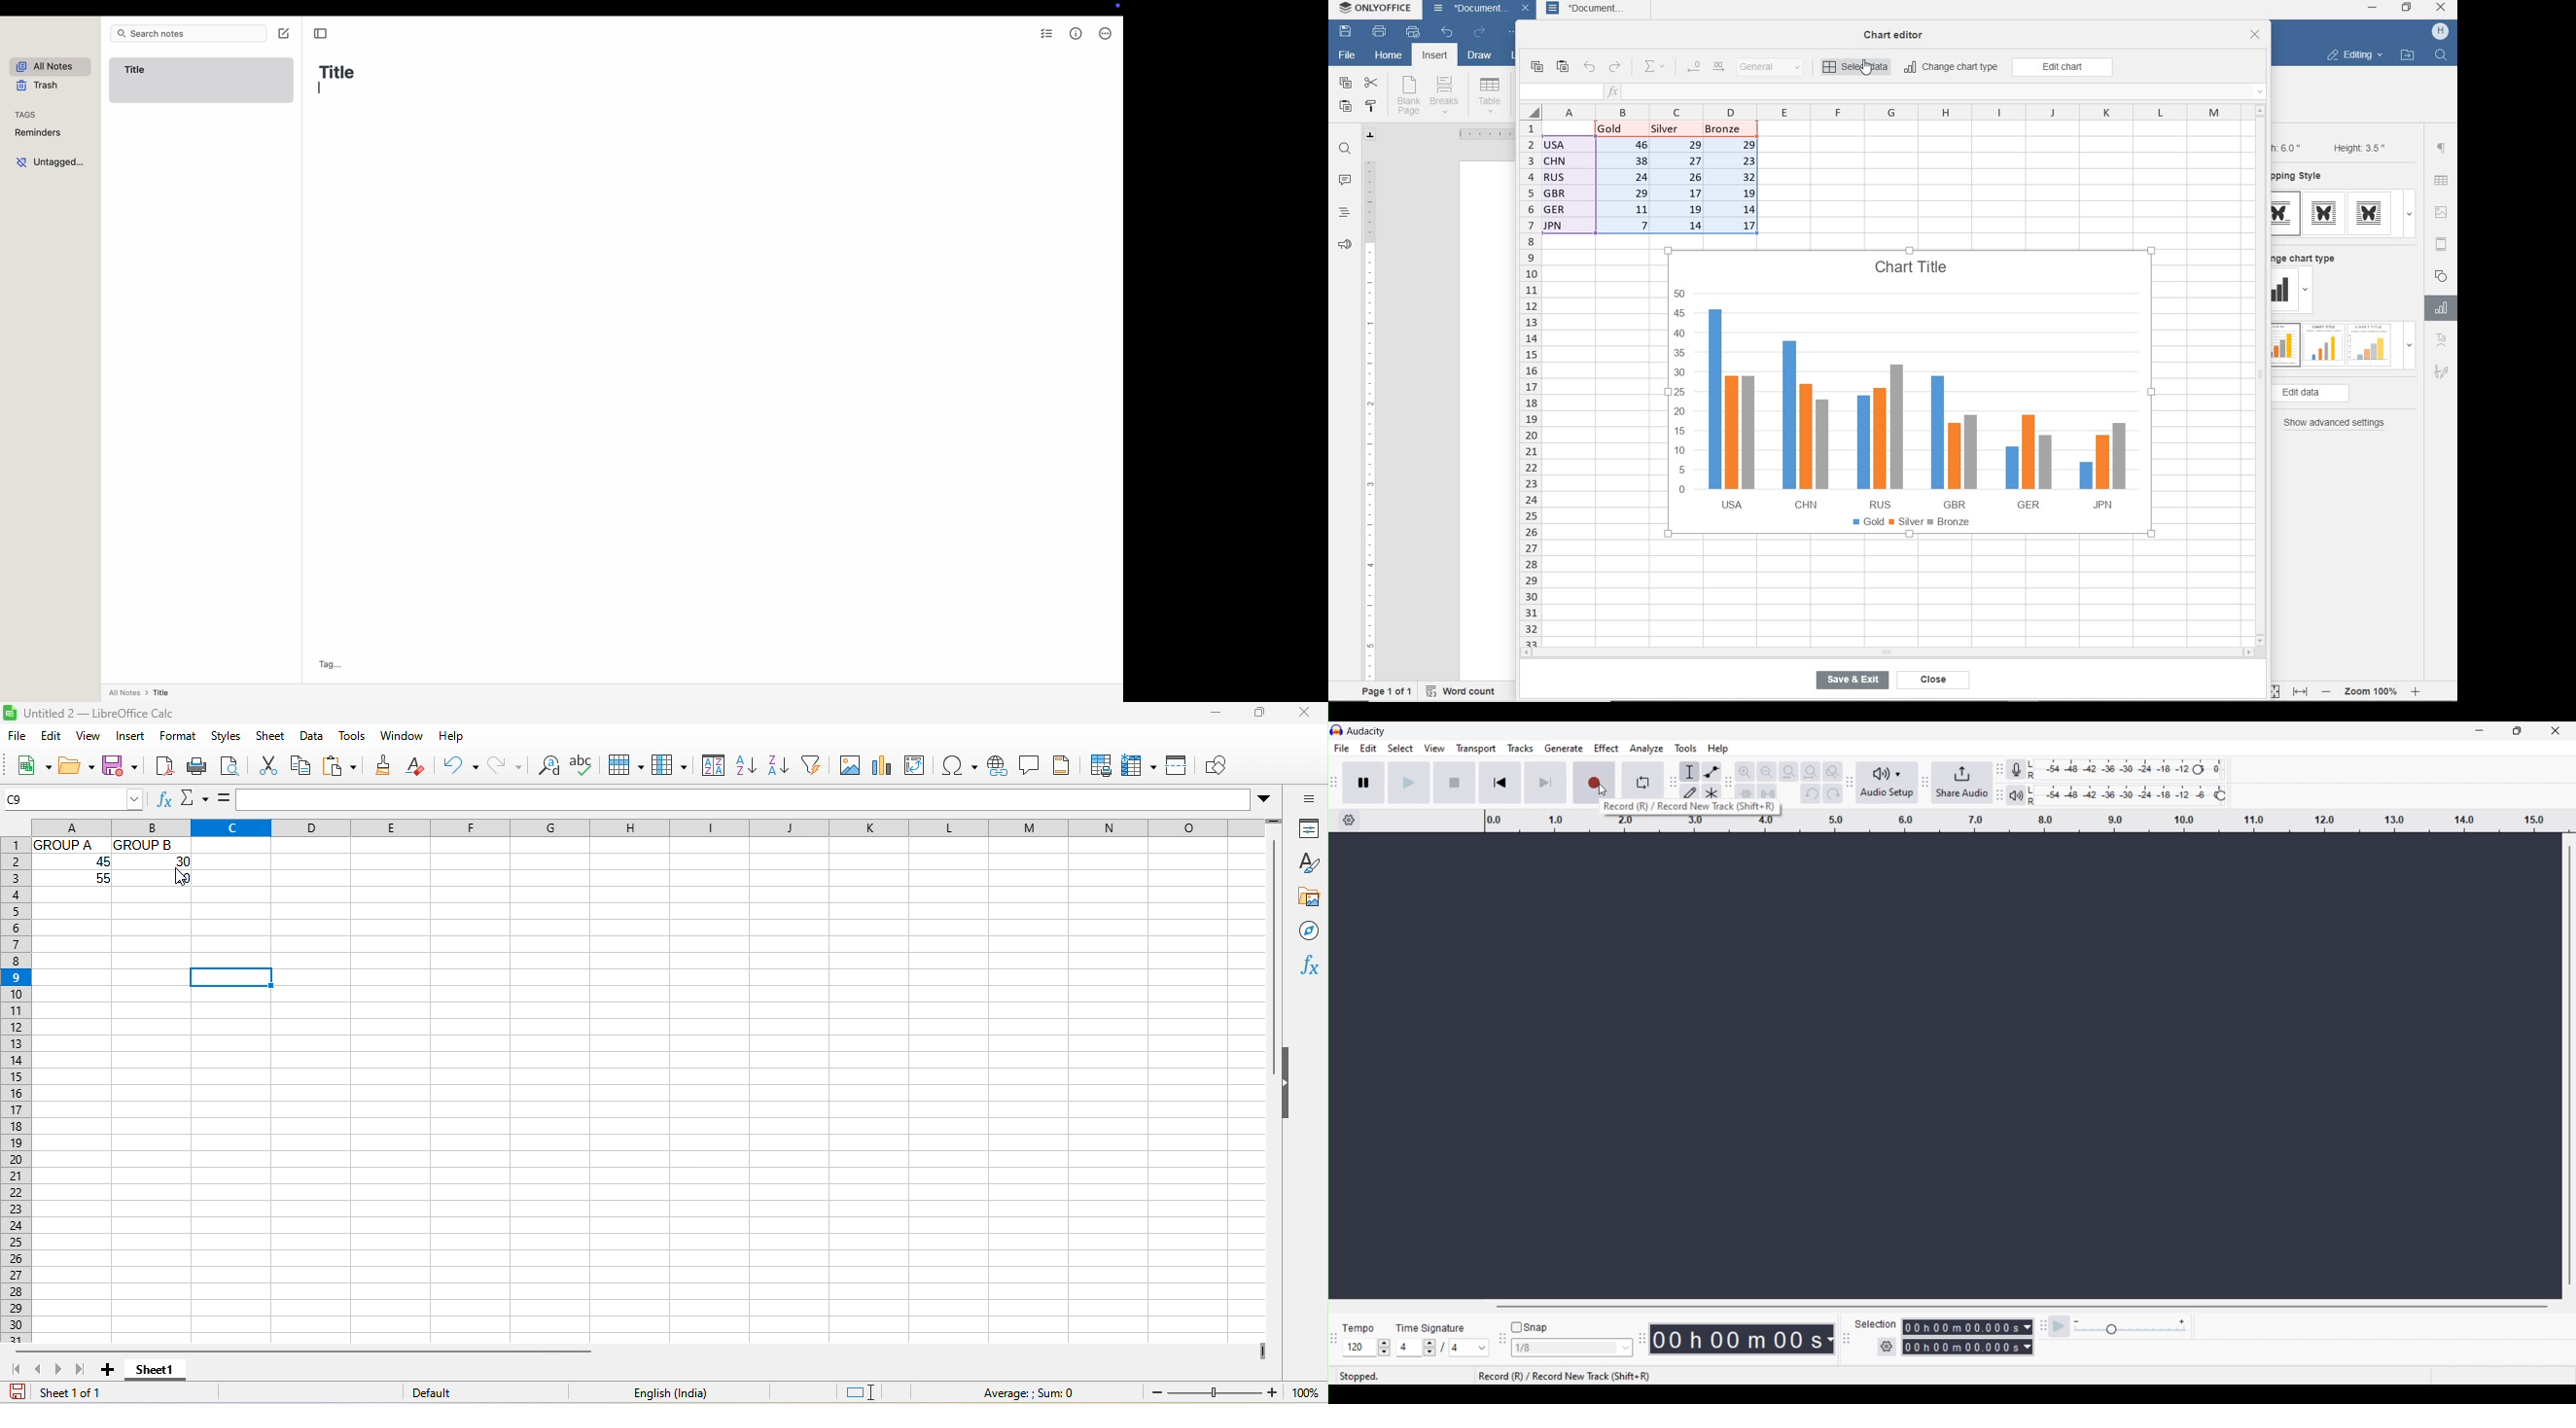  What do you see at coordinates (1336, 781) in the screenshot?
I see `toolbar` at bounding box center [1336, 781].